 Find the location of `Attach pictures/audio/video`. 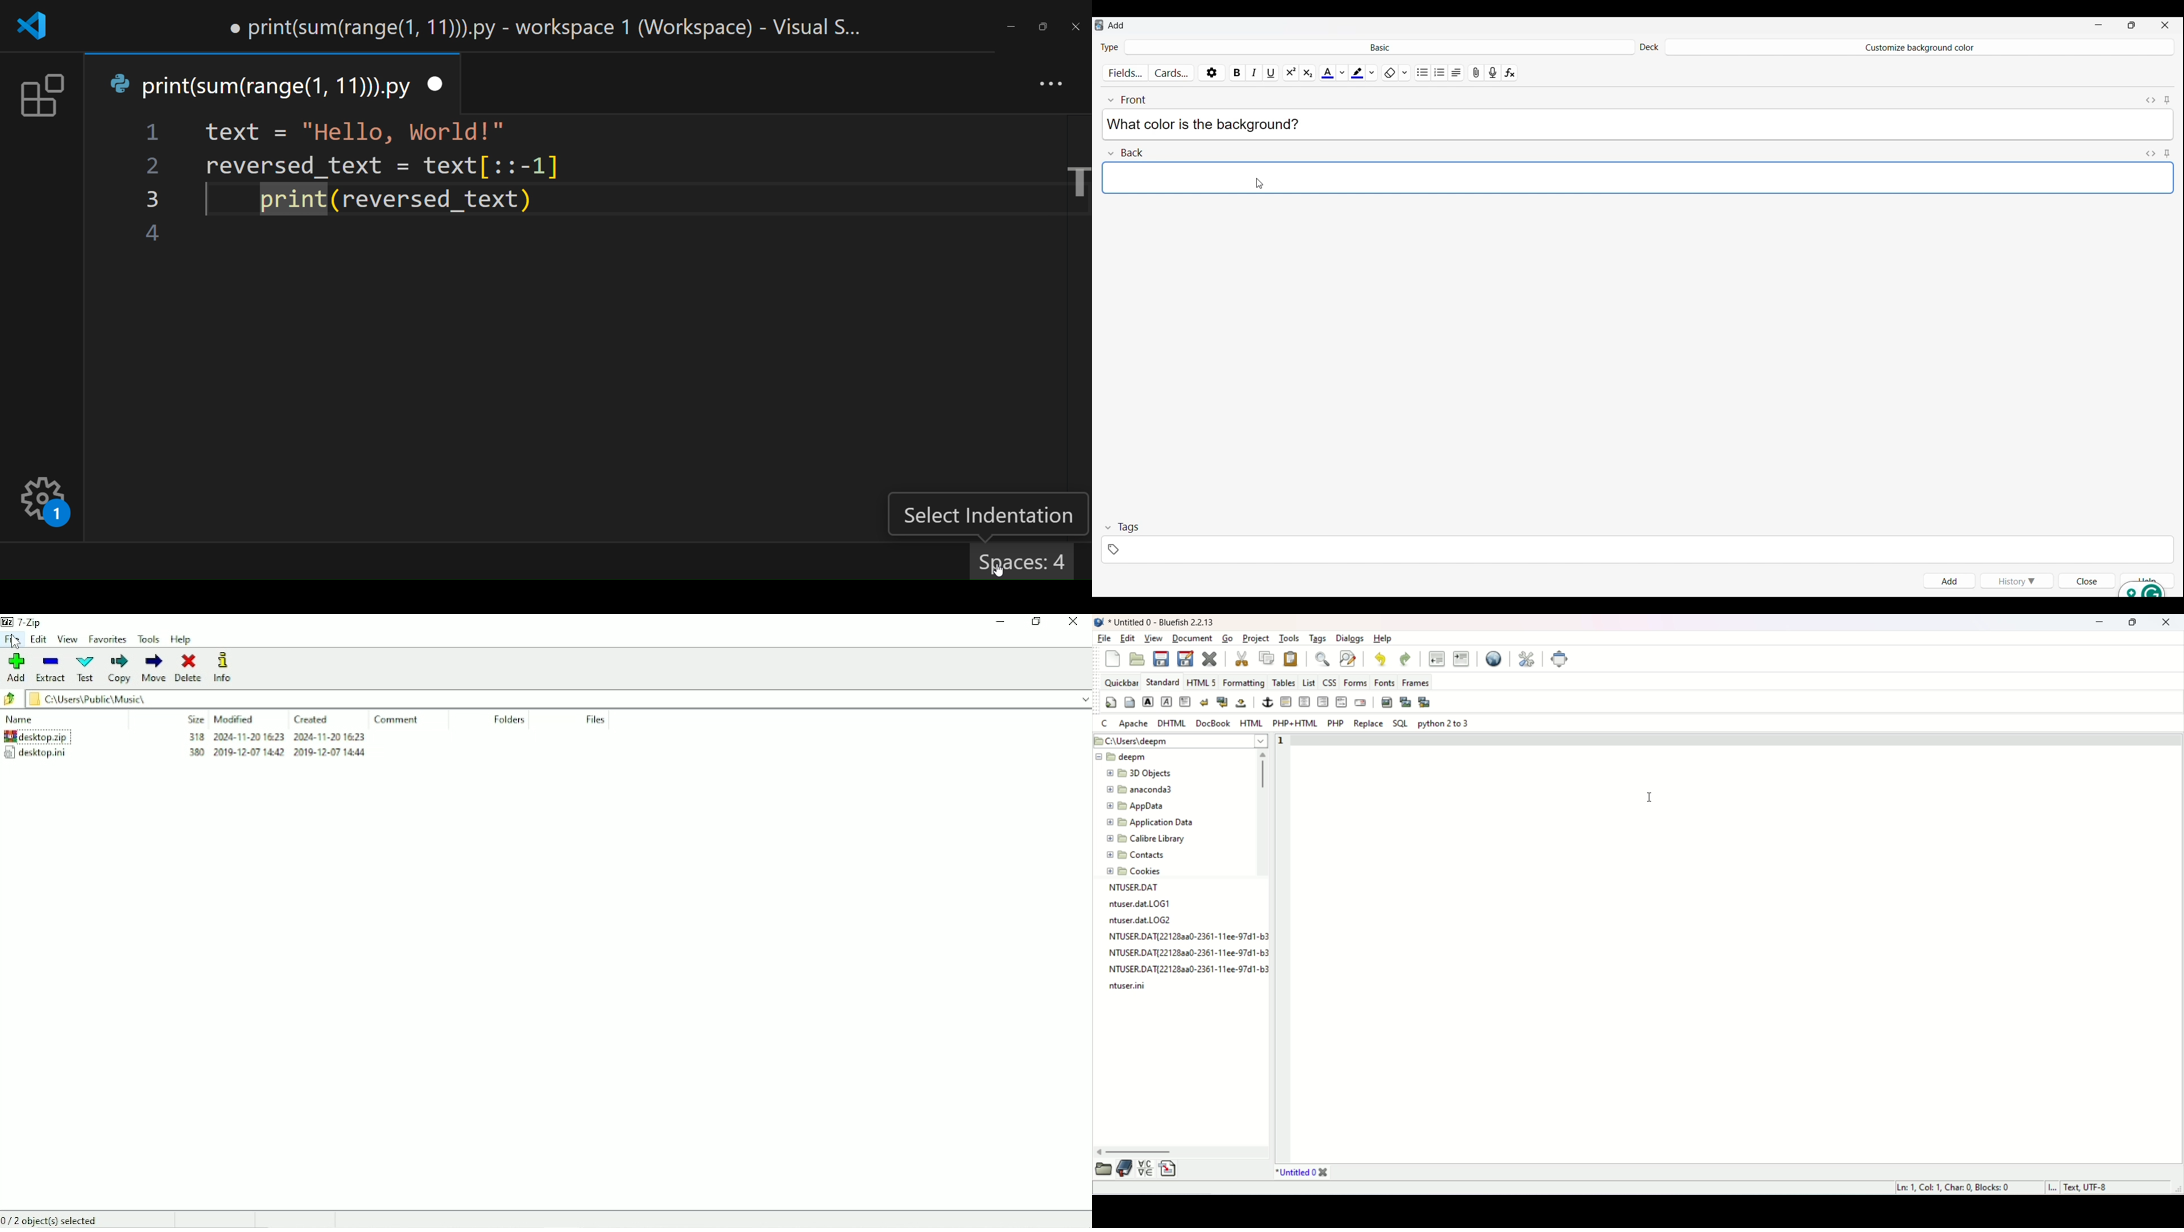

Attach pictures/audio/video is located at coordinates (1476, 71).